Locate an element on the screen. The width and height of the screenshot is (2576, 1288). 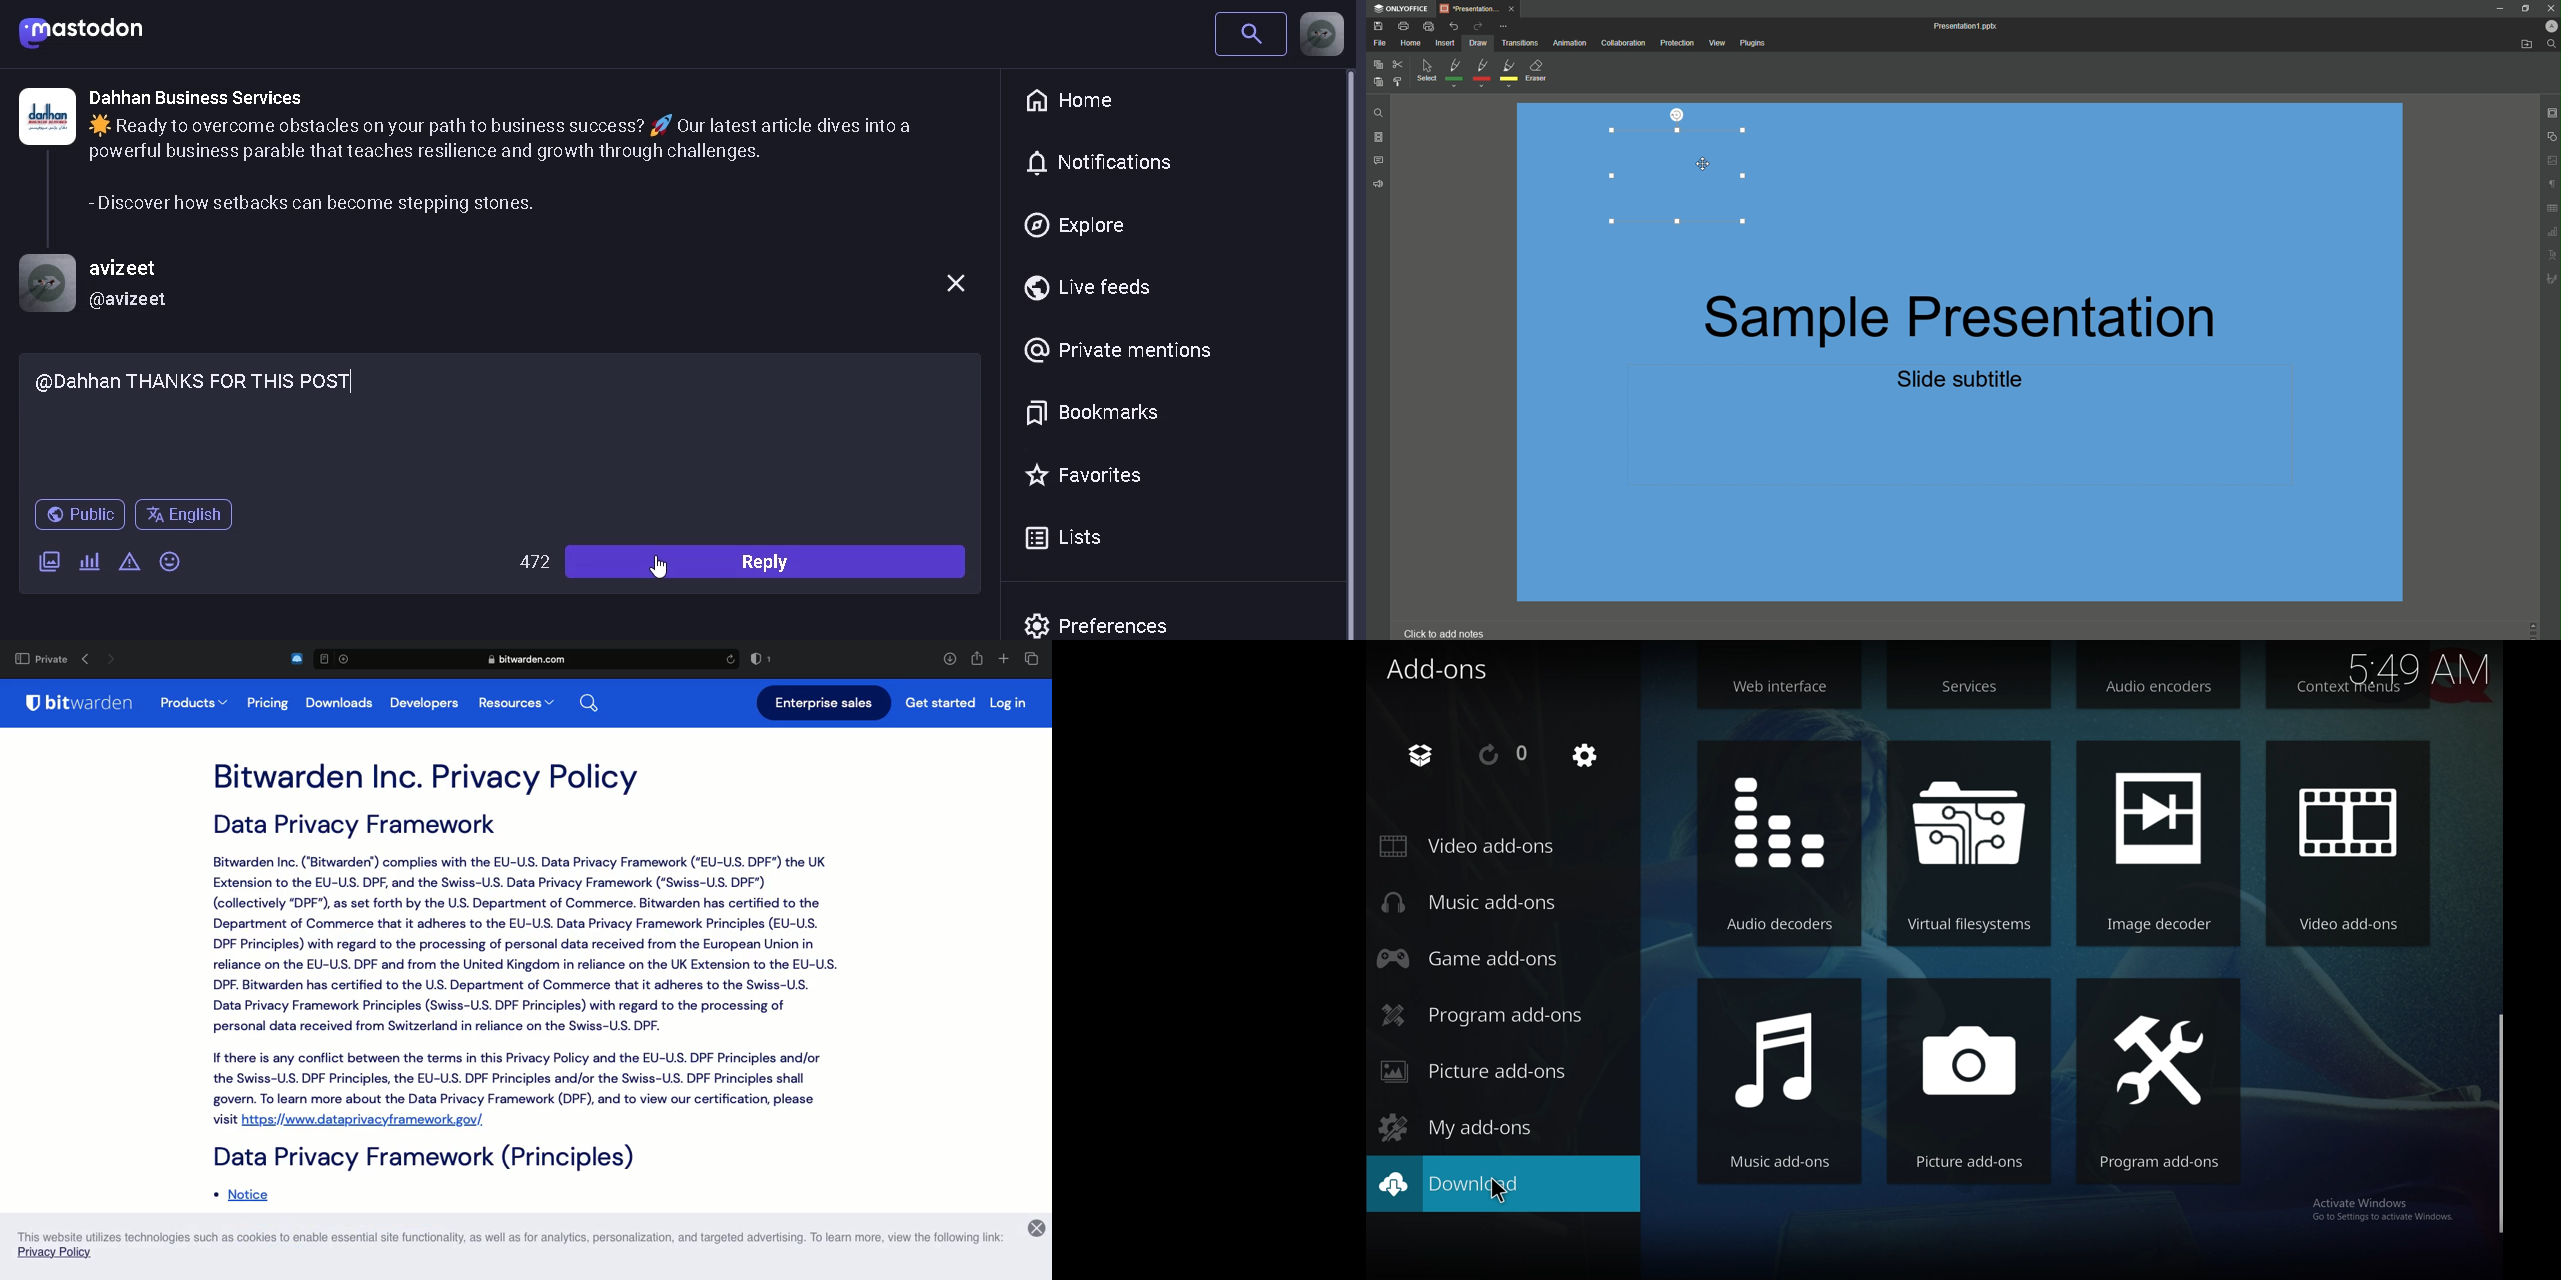
profile picture is located at coordinates (1322, 34).